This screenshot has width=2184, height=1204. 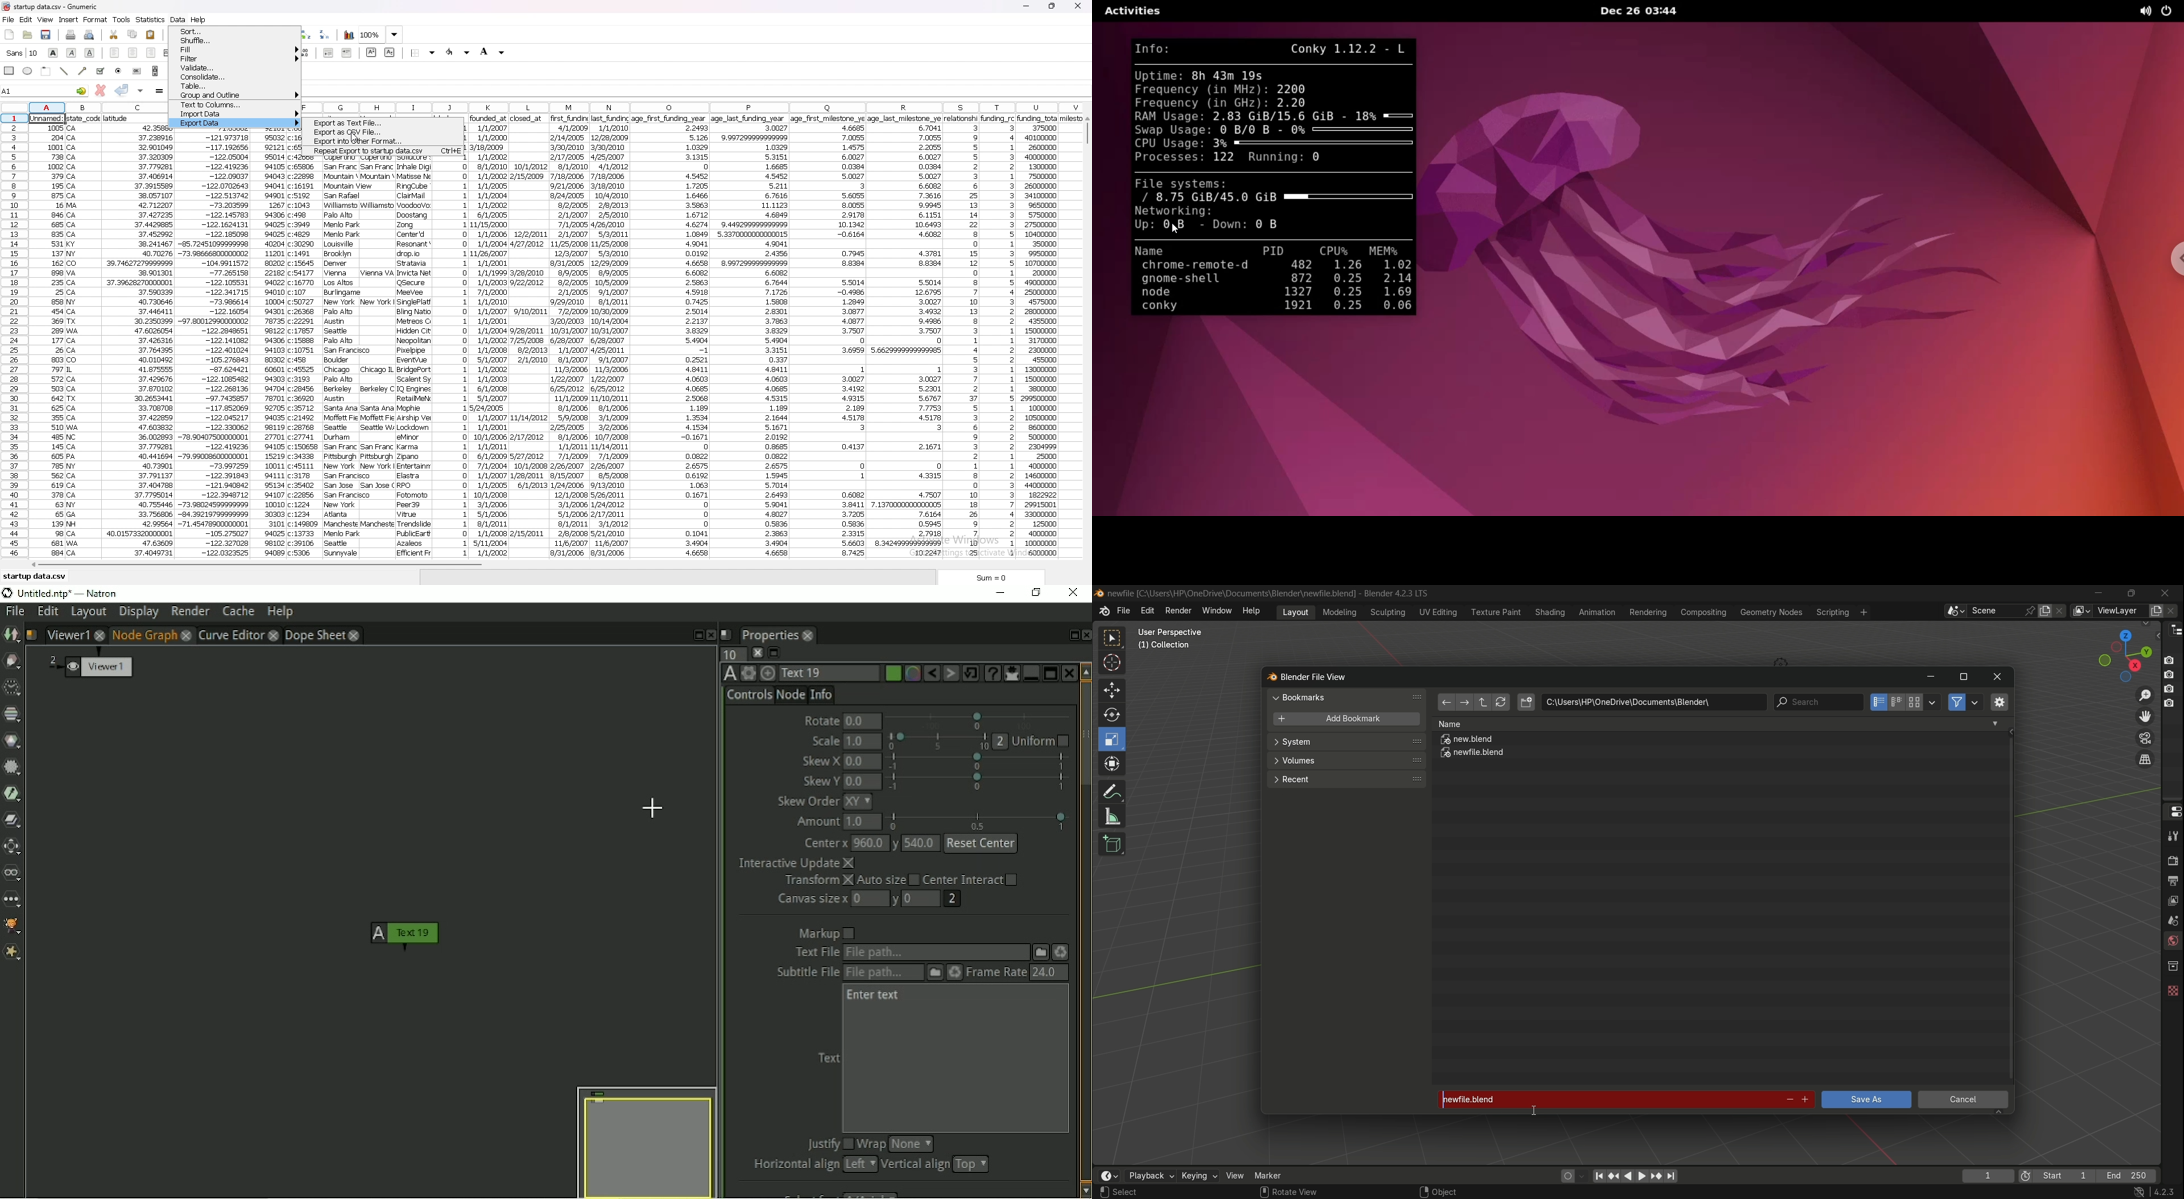 What do you see at coordinates (96, 20) in the screenshot?
I see `format` at bounding box center [96, 20].